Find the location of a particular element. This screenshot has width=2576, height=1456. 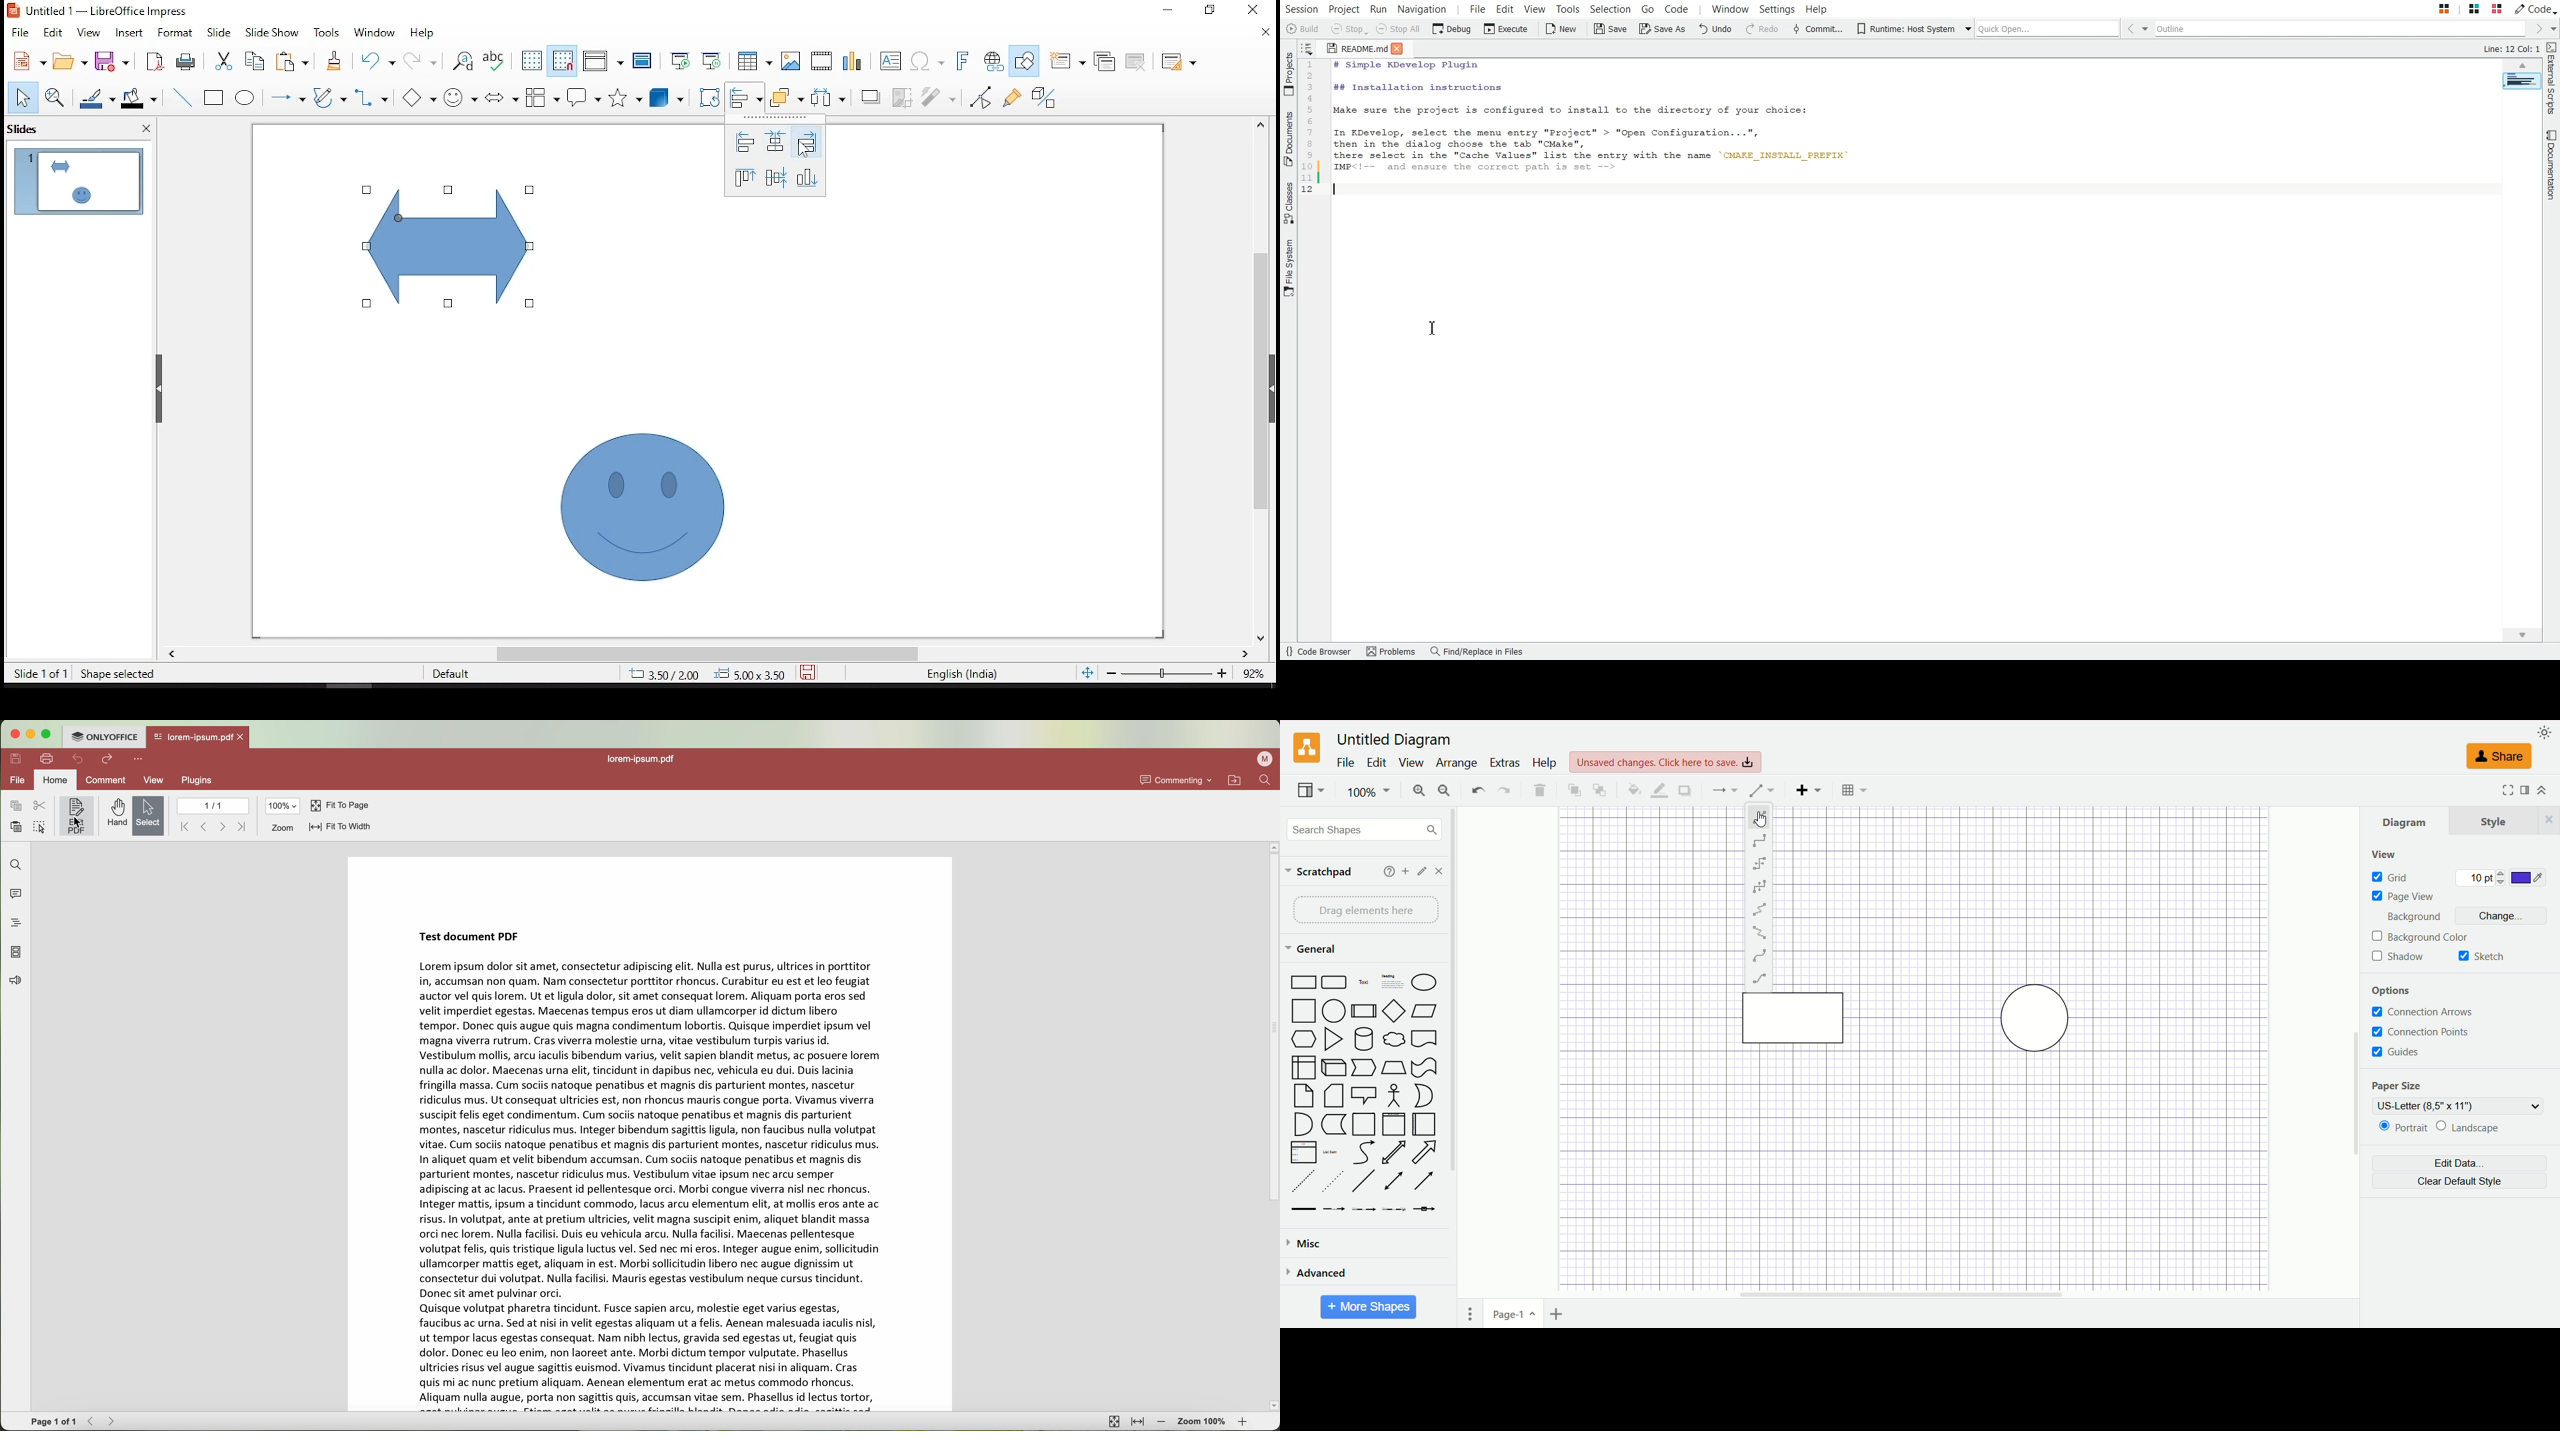

fit slide to current window is located at coordinates (1085, 672).